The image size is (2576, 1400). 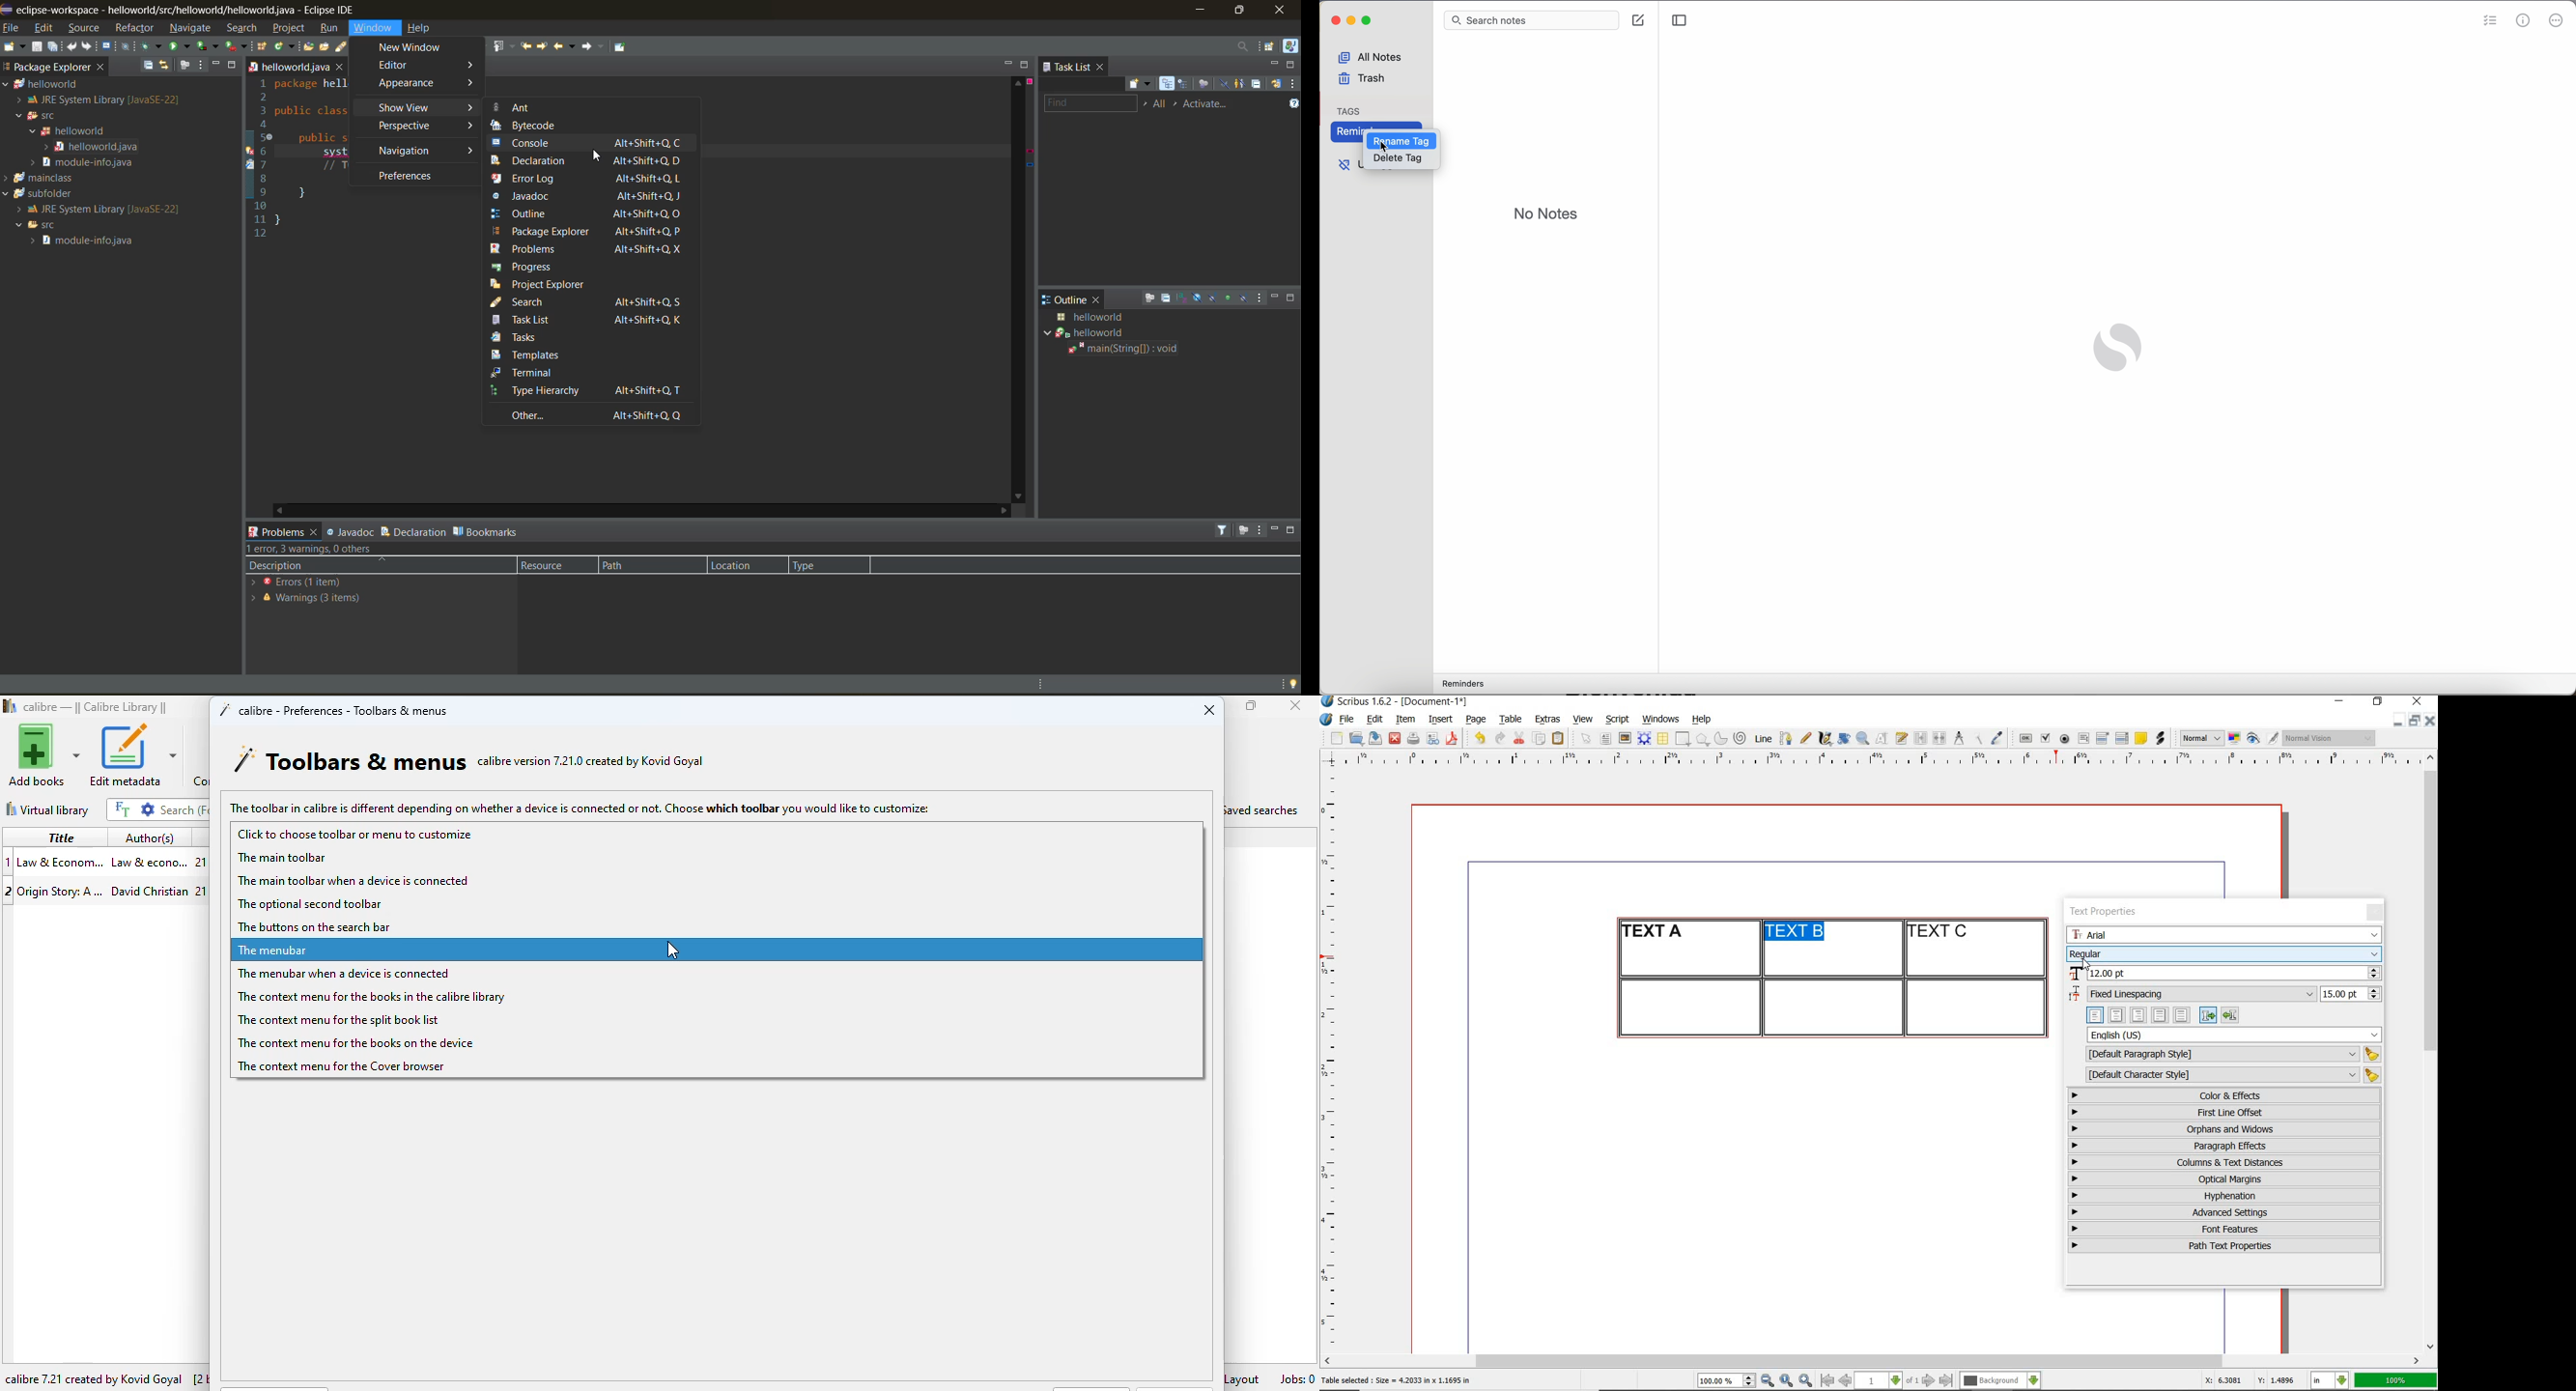 What do you see at coordinates (189, 29) in the screenshot?
I see `navigate` at bounding box center [189, 29].